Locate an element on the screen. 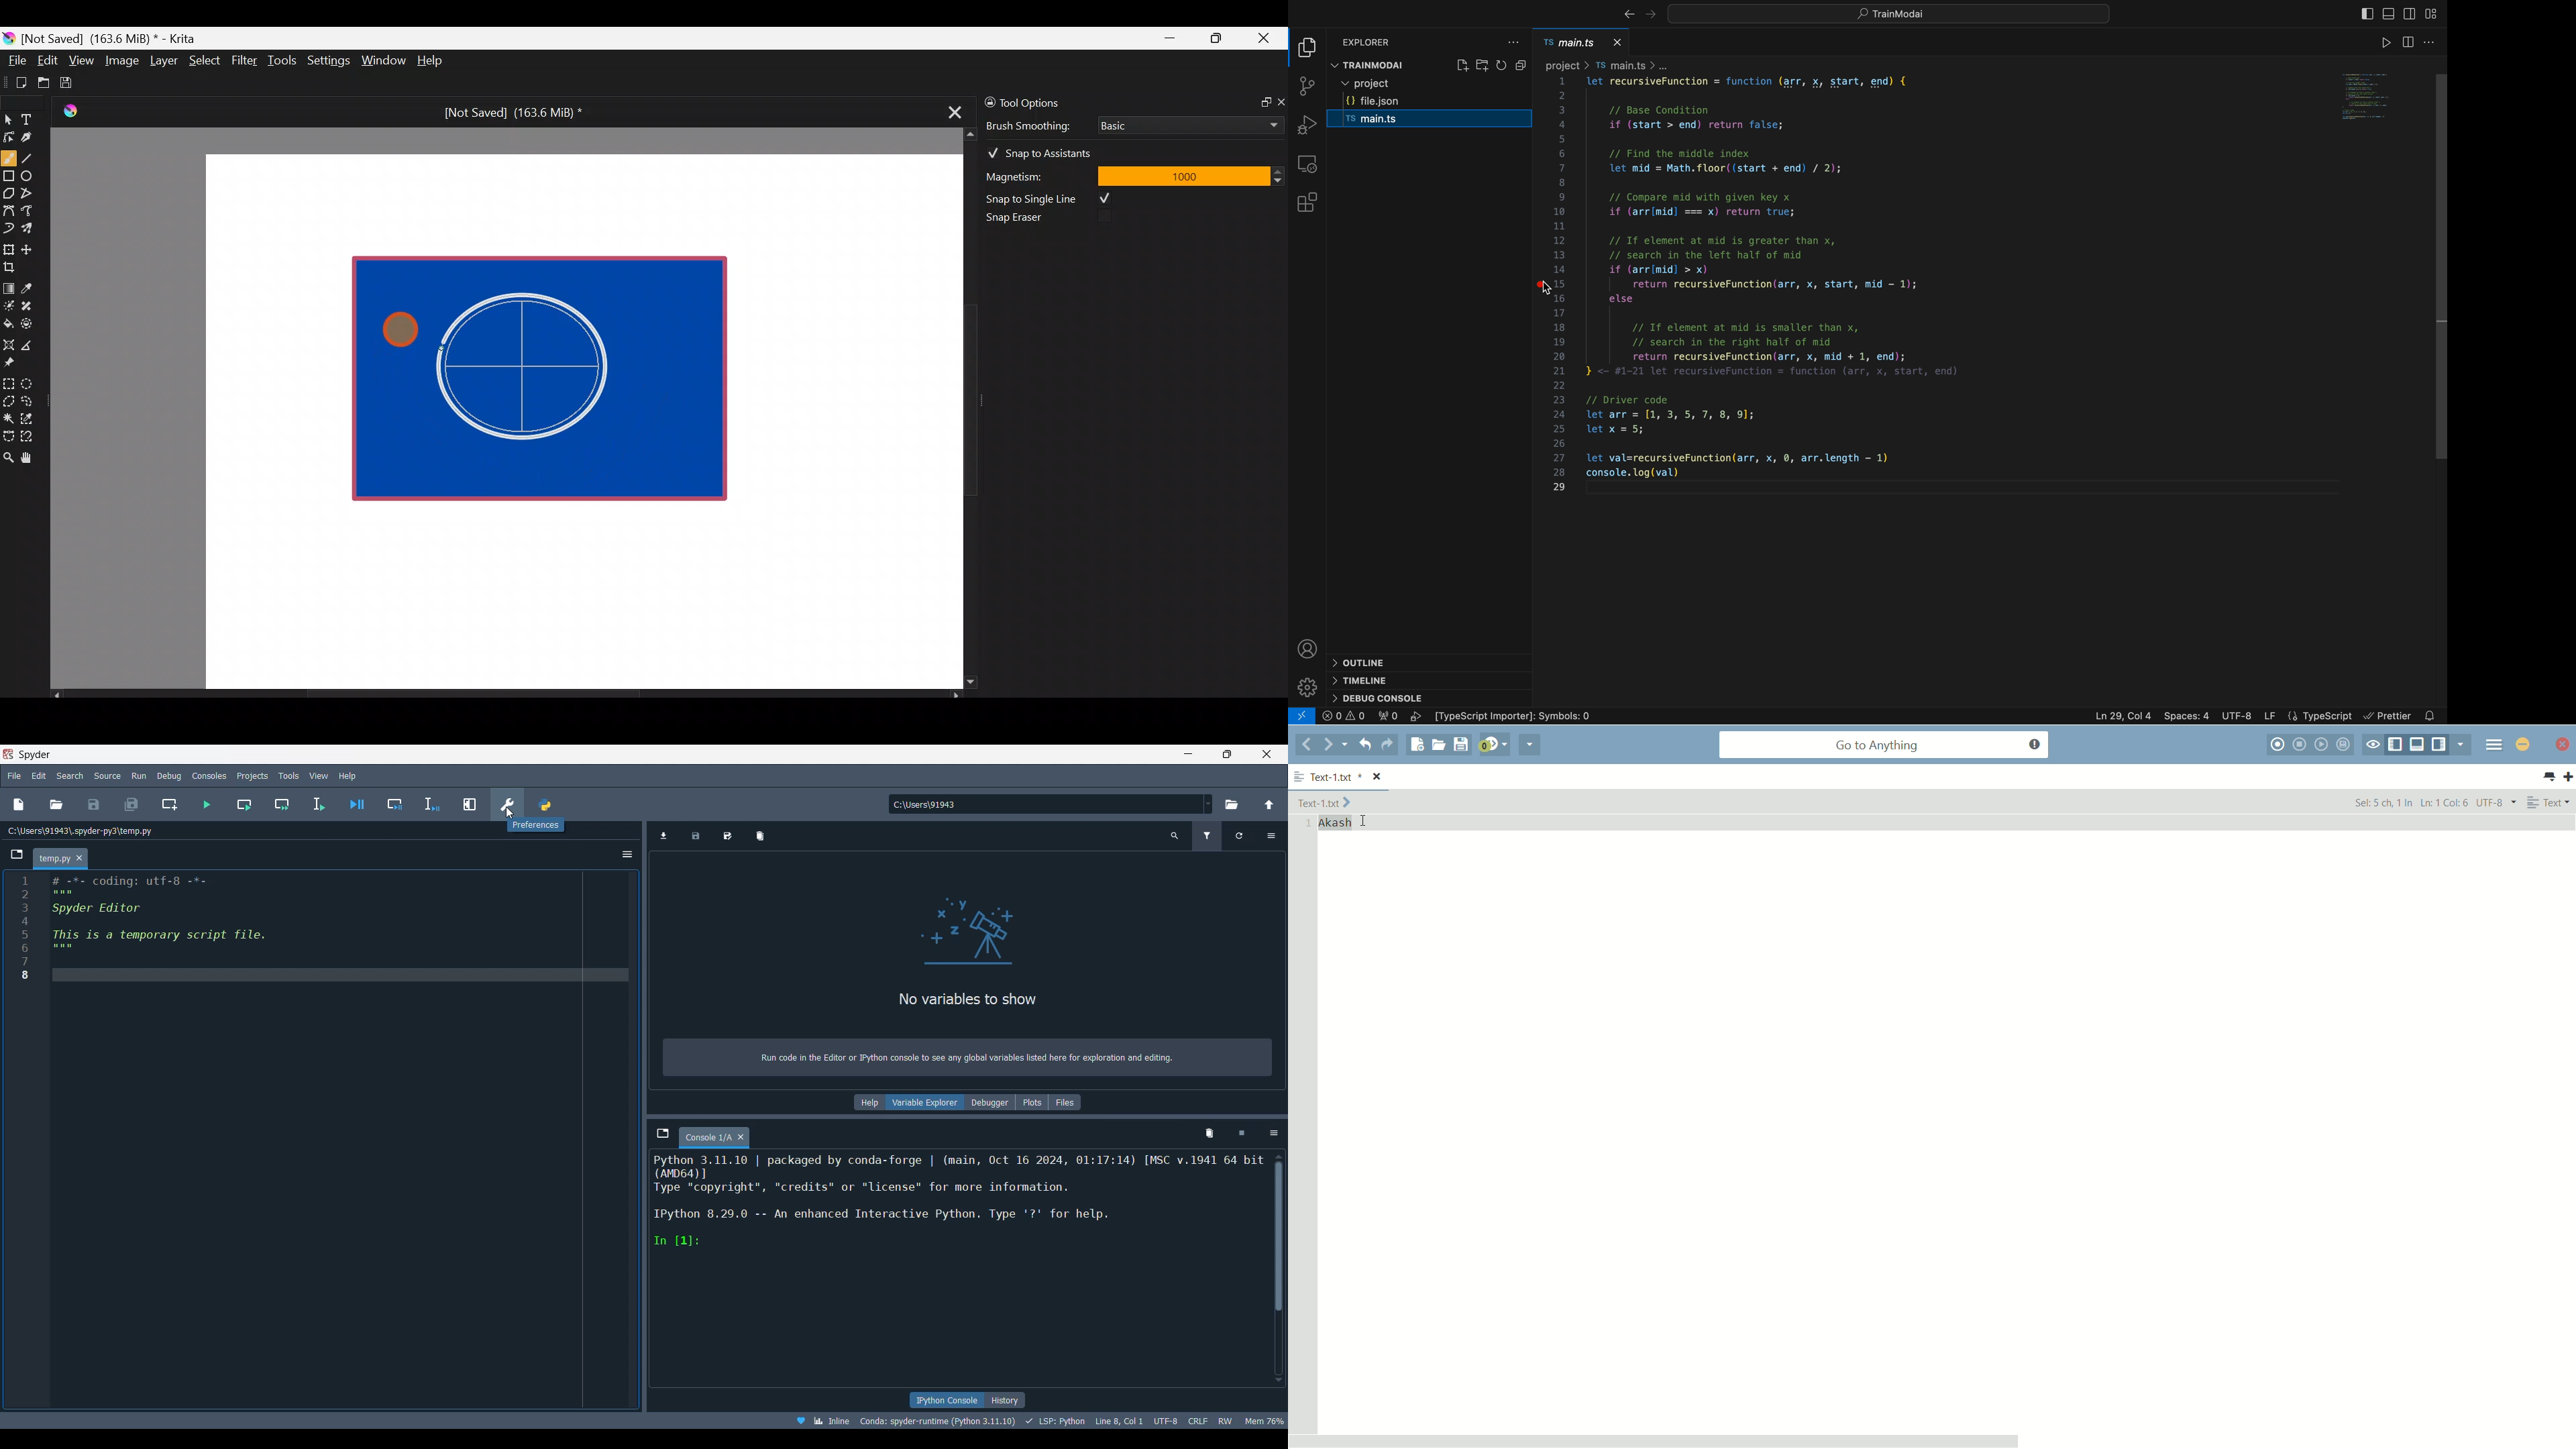 This screenshot has width=2576, height=1456. Software logo is located at coordinates (34, 755).